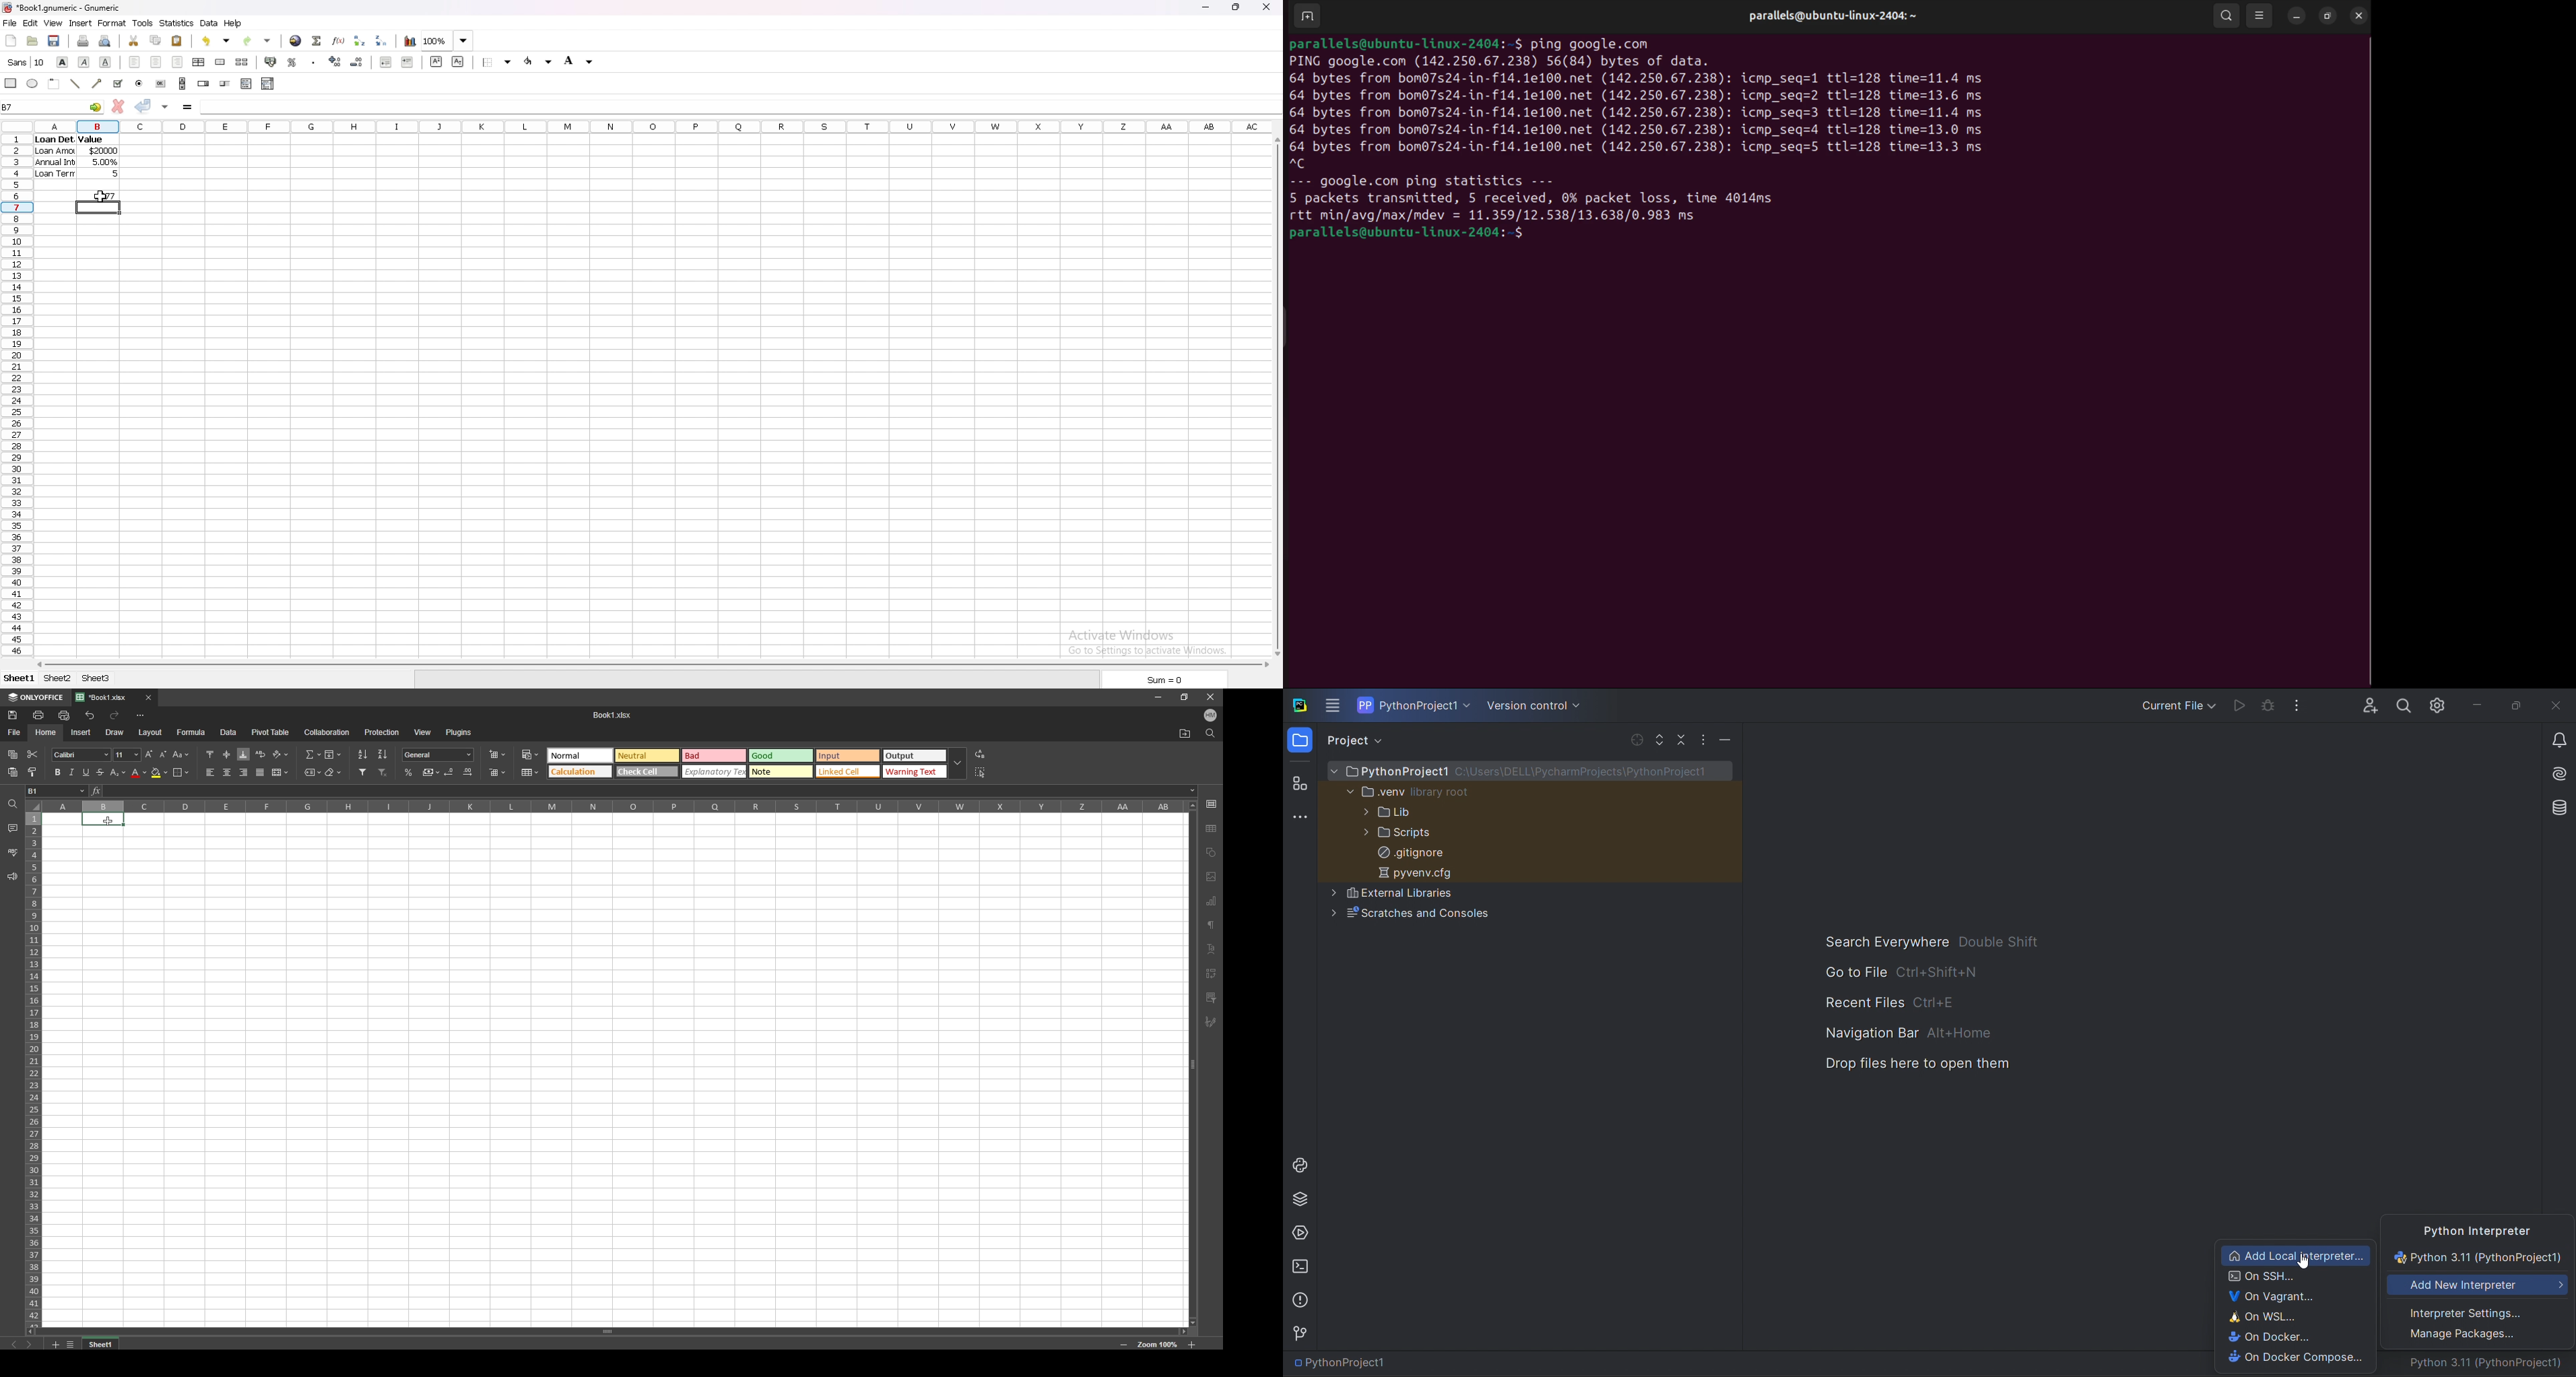  What do you see at coordinates (614, 1070) in the screenshot?
I see `spreadsheet` at bounding box center [614, 1070].